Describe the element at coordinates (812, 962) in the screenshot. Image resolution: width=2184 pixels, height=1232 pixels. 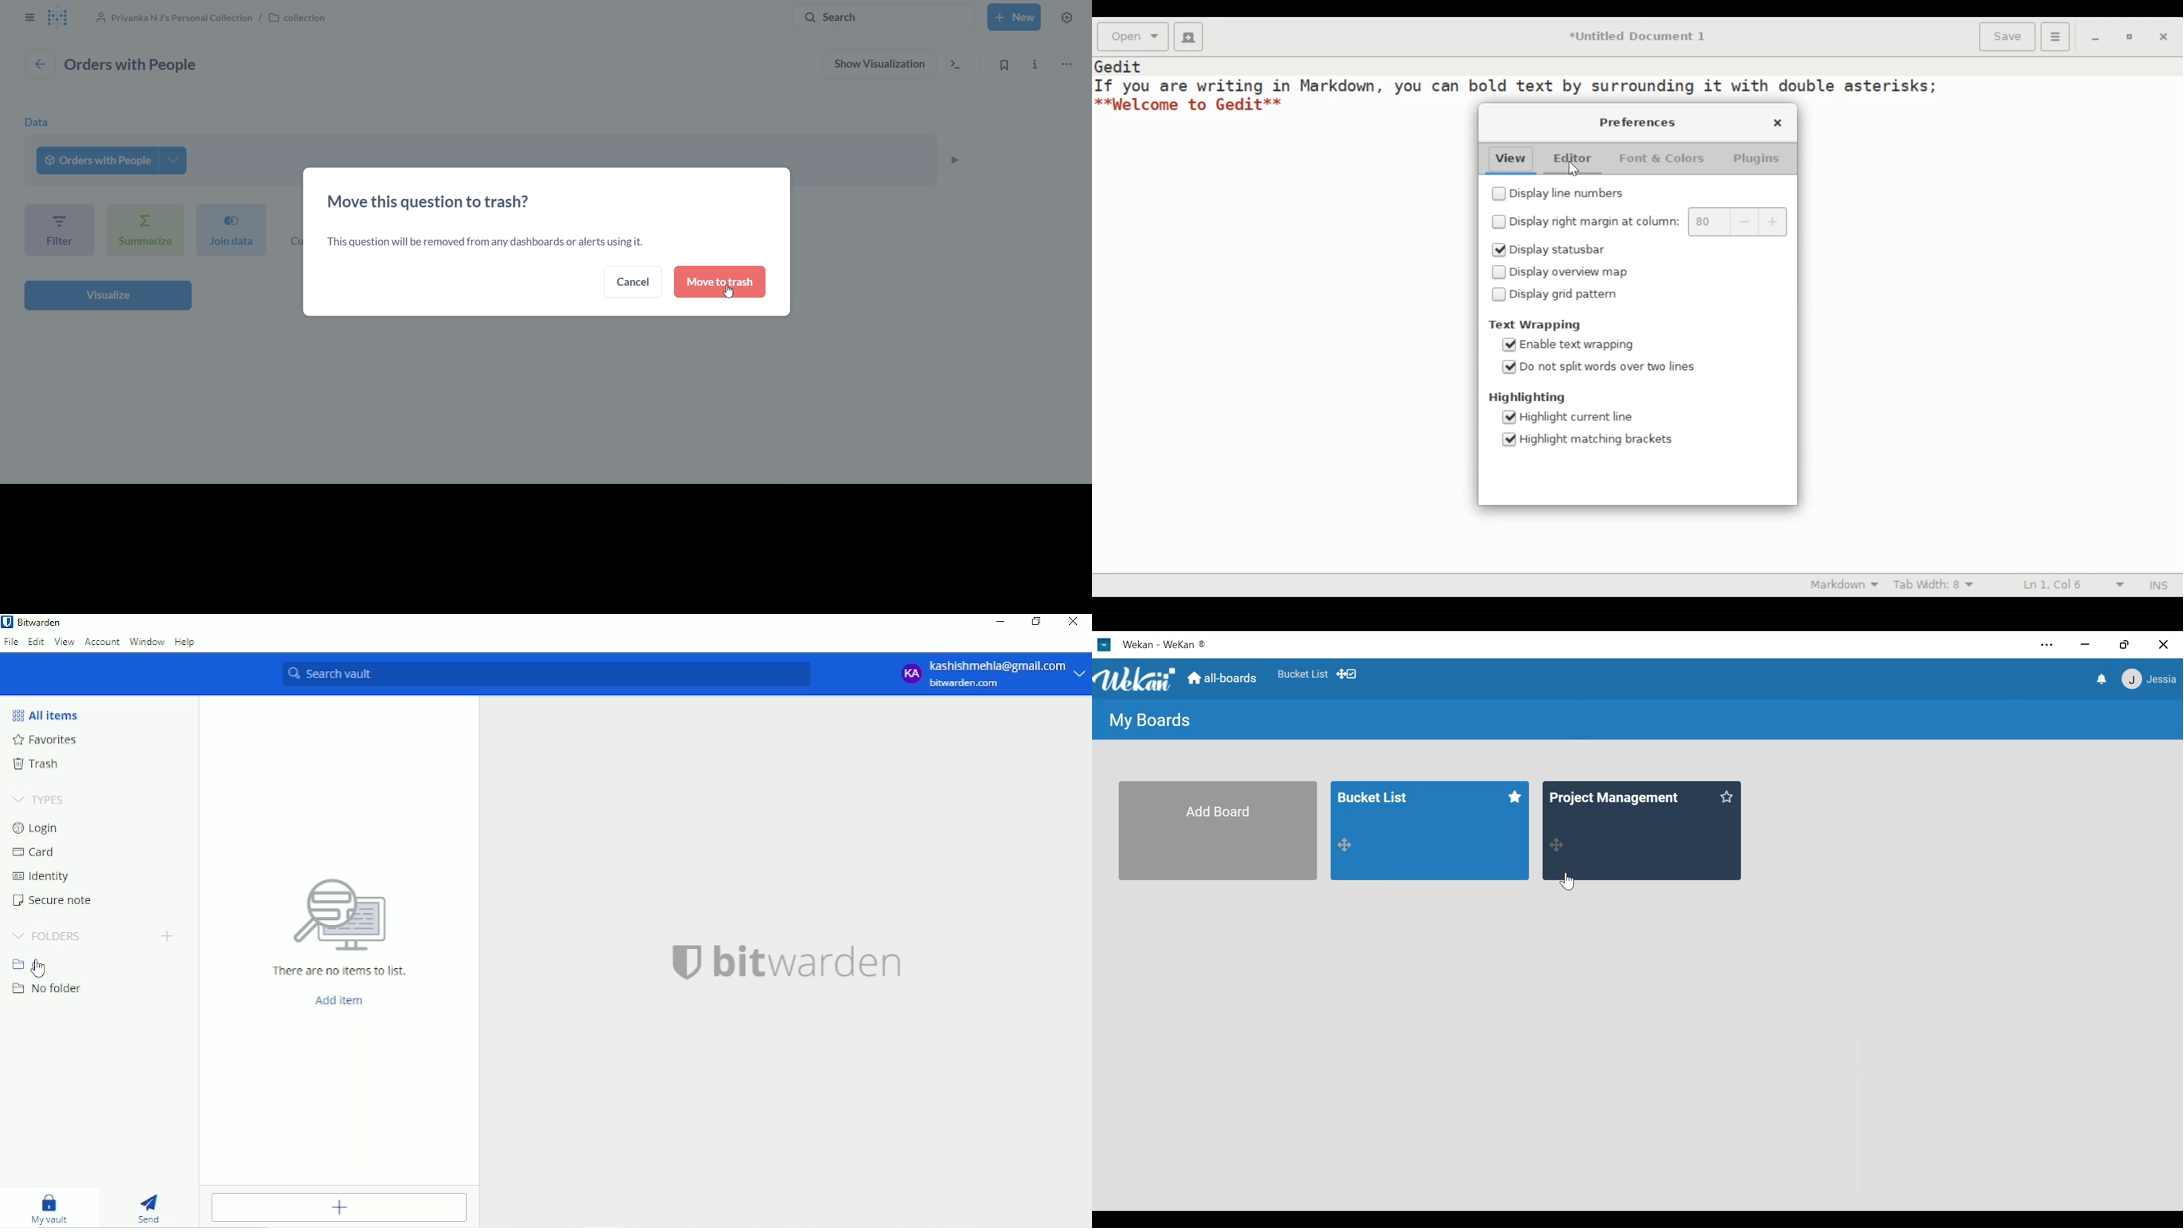
I see `bitwarden` at that location.